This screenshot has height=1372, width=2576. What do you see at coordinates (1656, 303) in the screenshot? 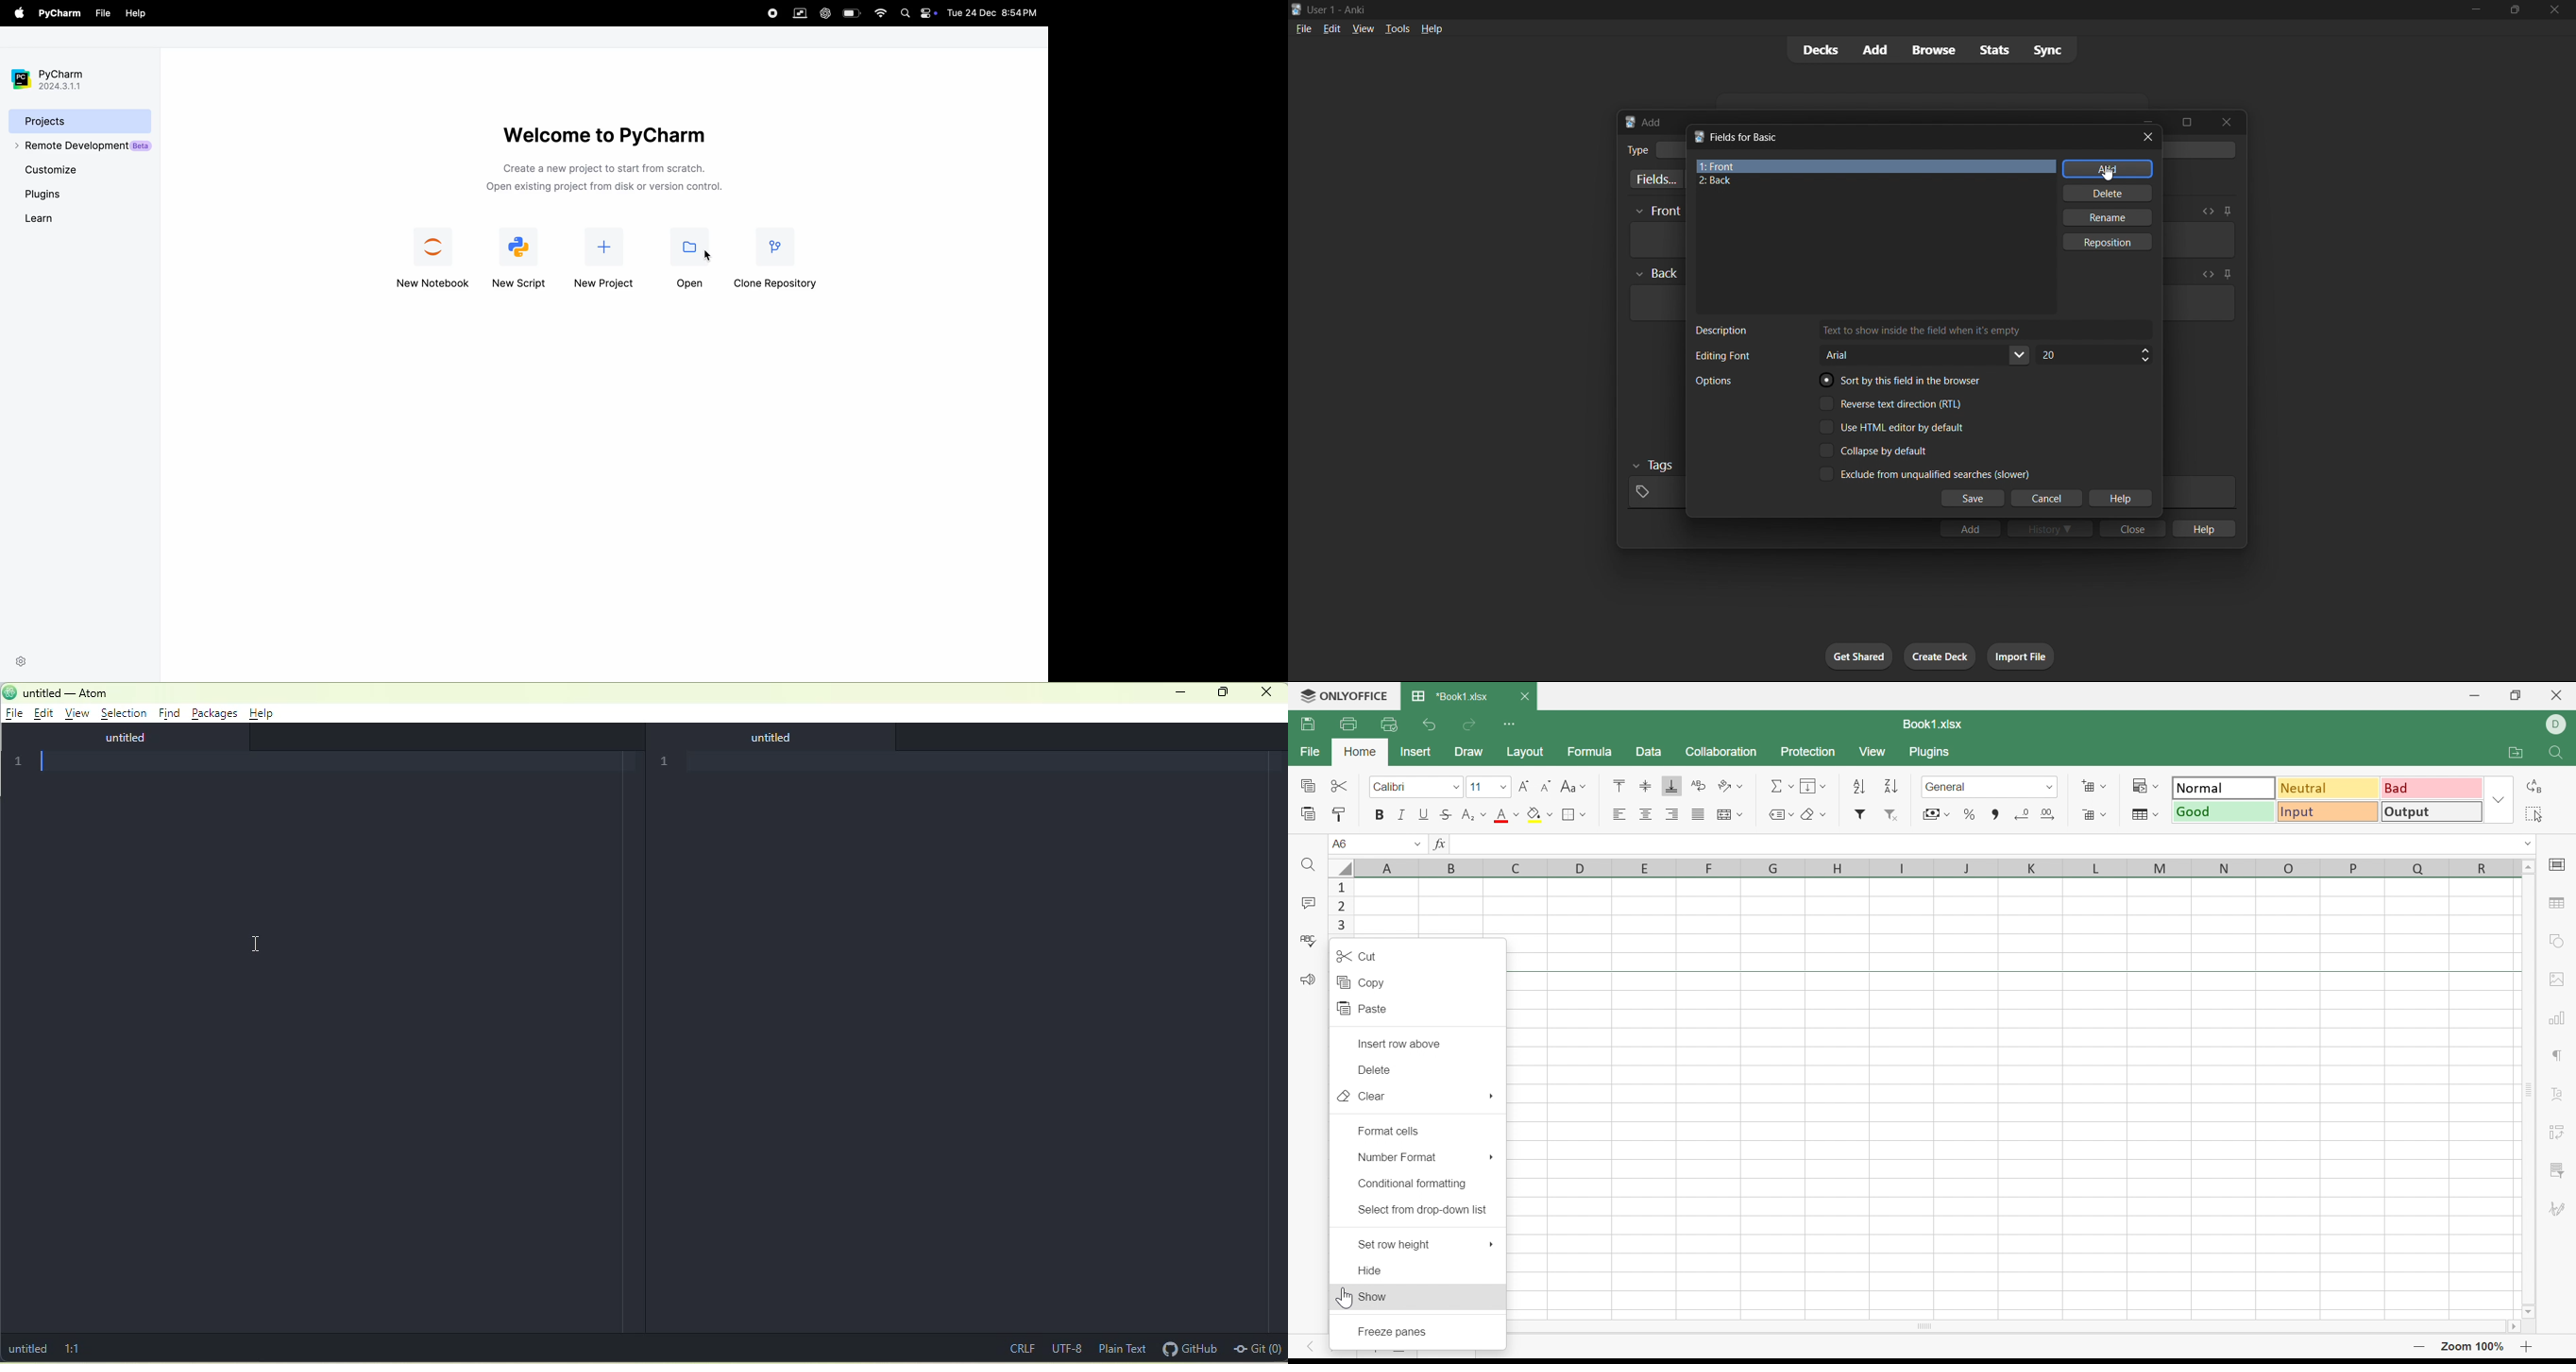
I see `card back input` at bounding box center [1656, 303].